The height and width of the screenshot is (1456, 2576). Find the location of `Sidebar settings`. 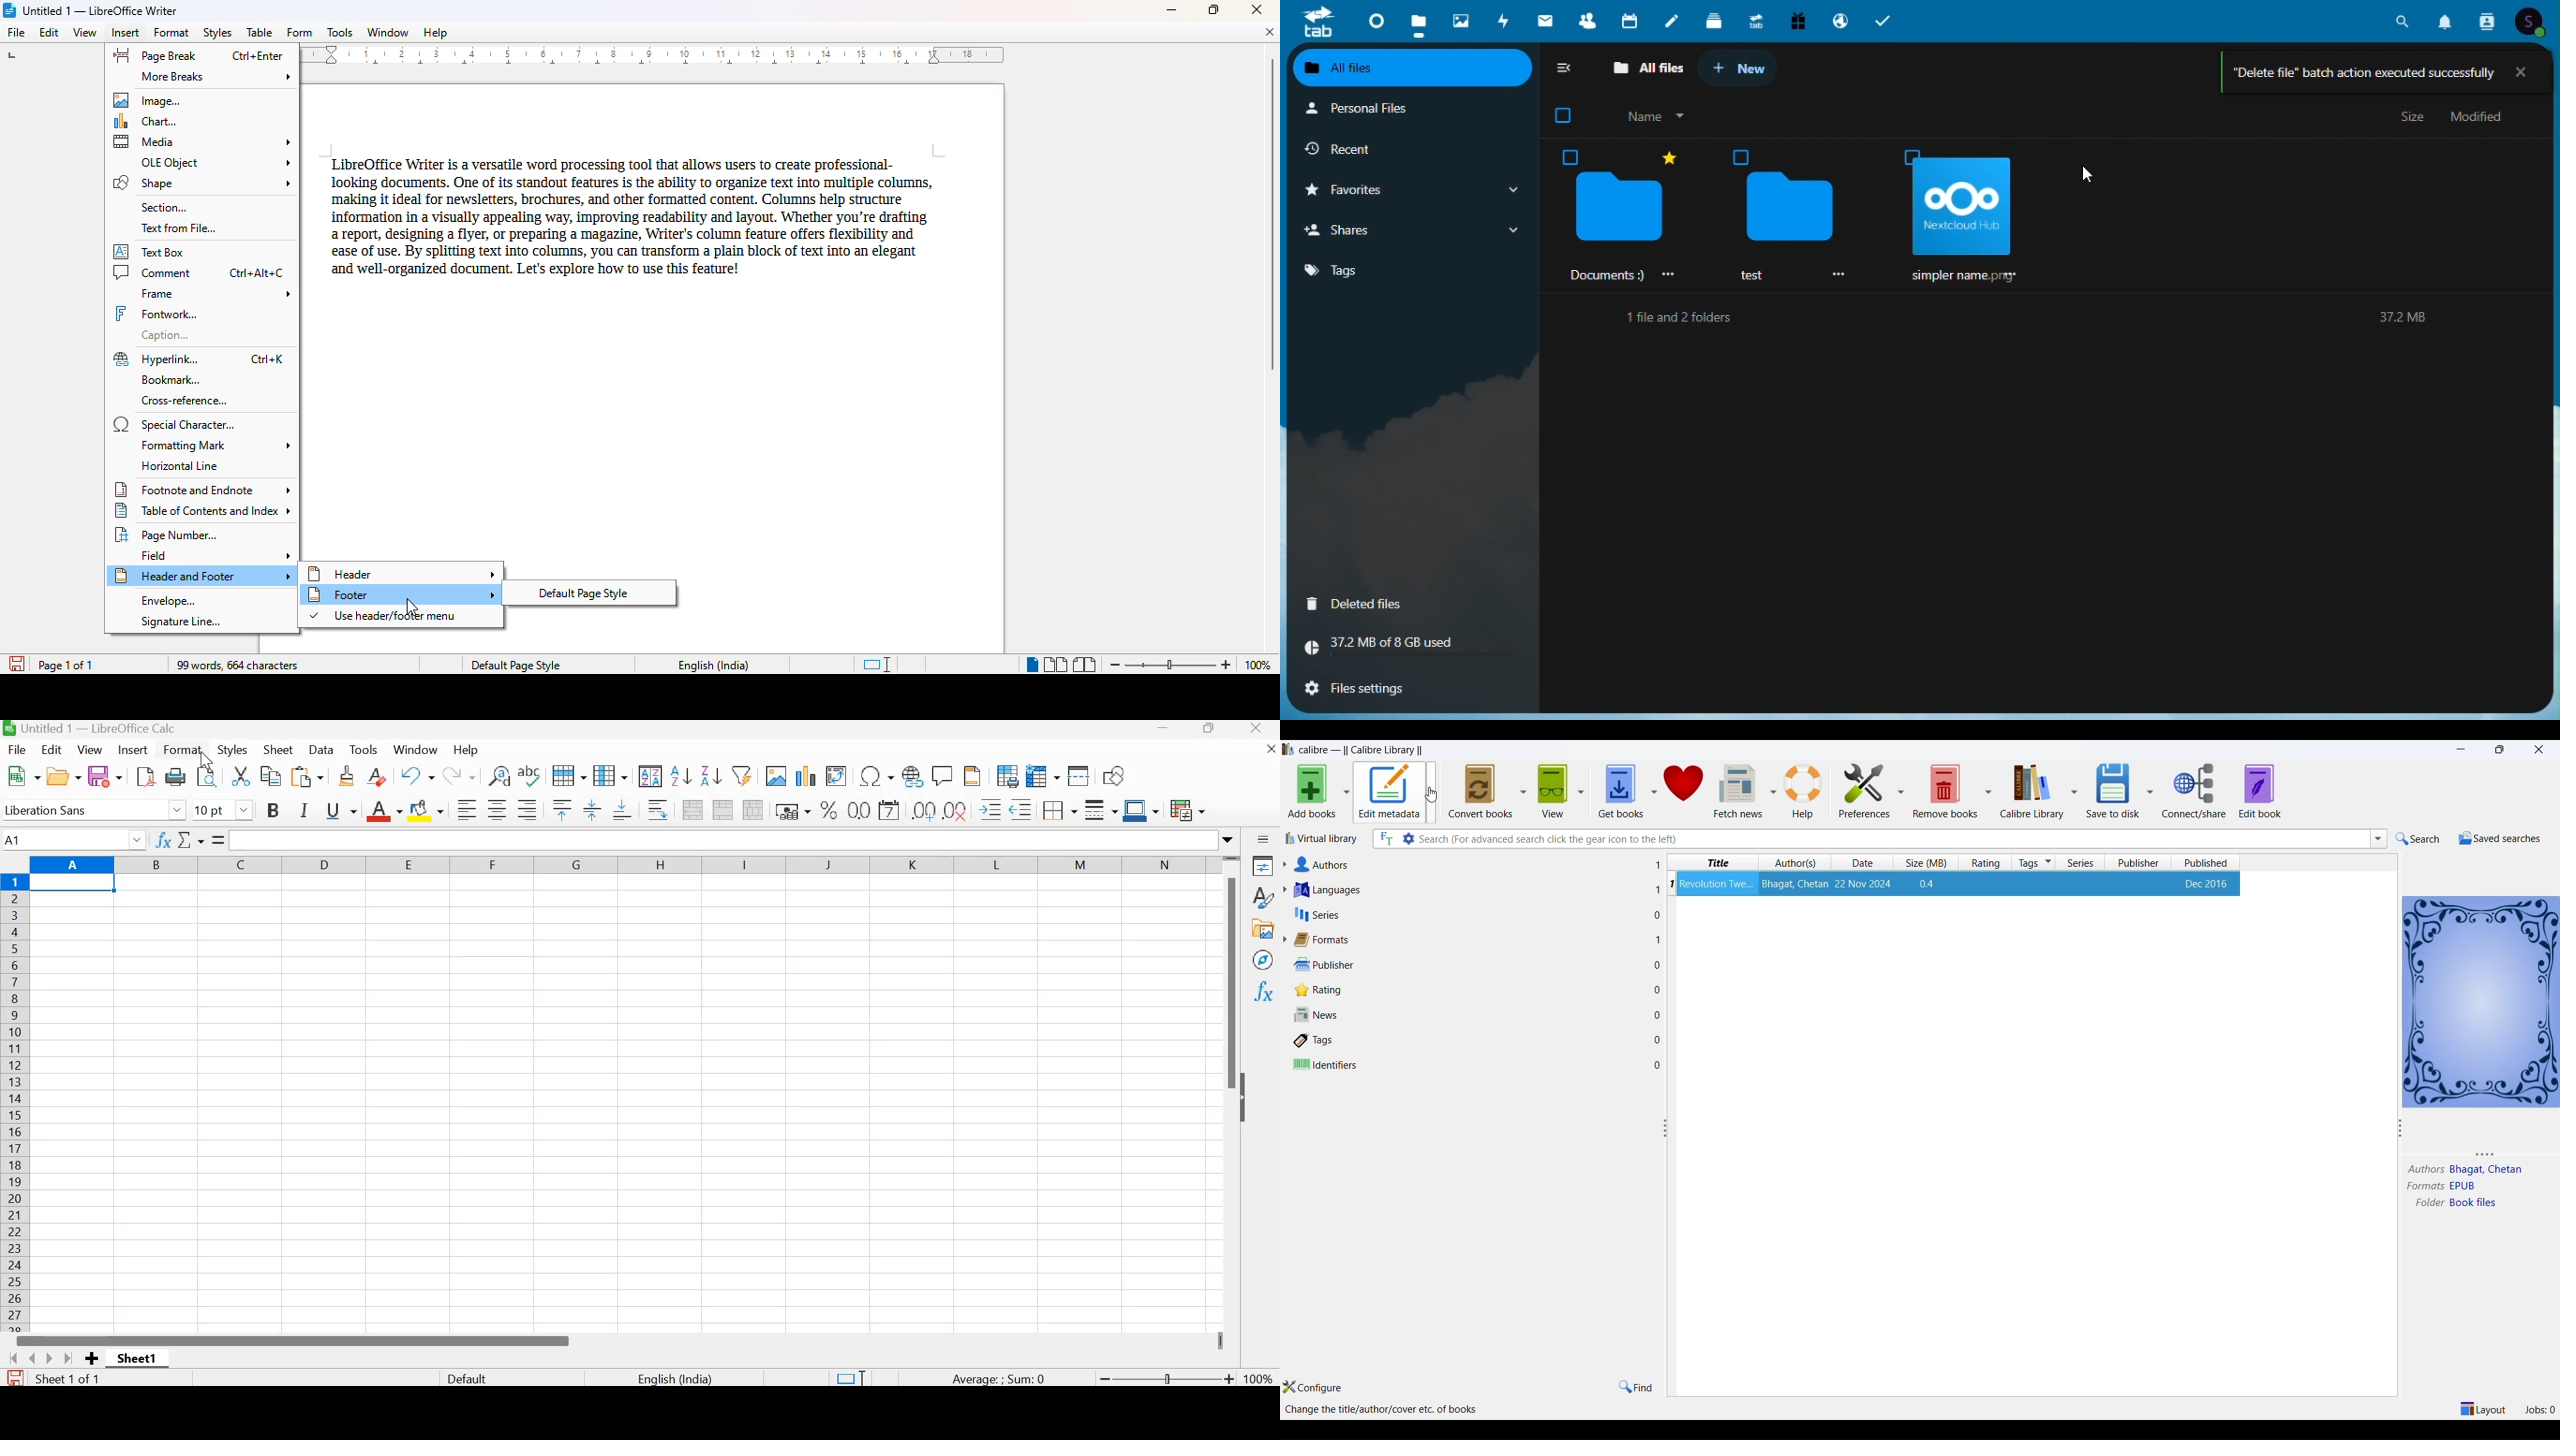

Sidebar settings is located at coordinates (1263, 838).